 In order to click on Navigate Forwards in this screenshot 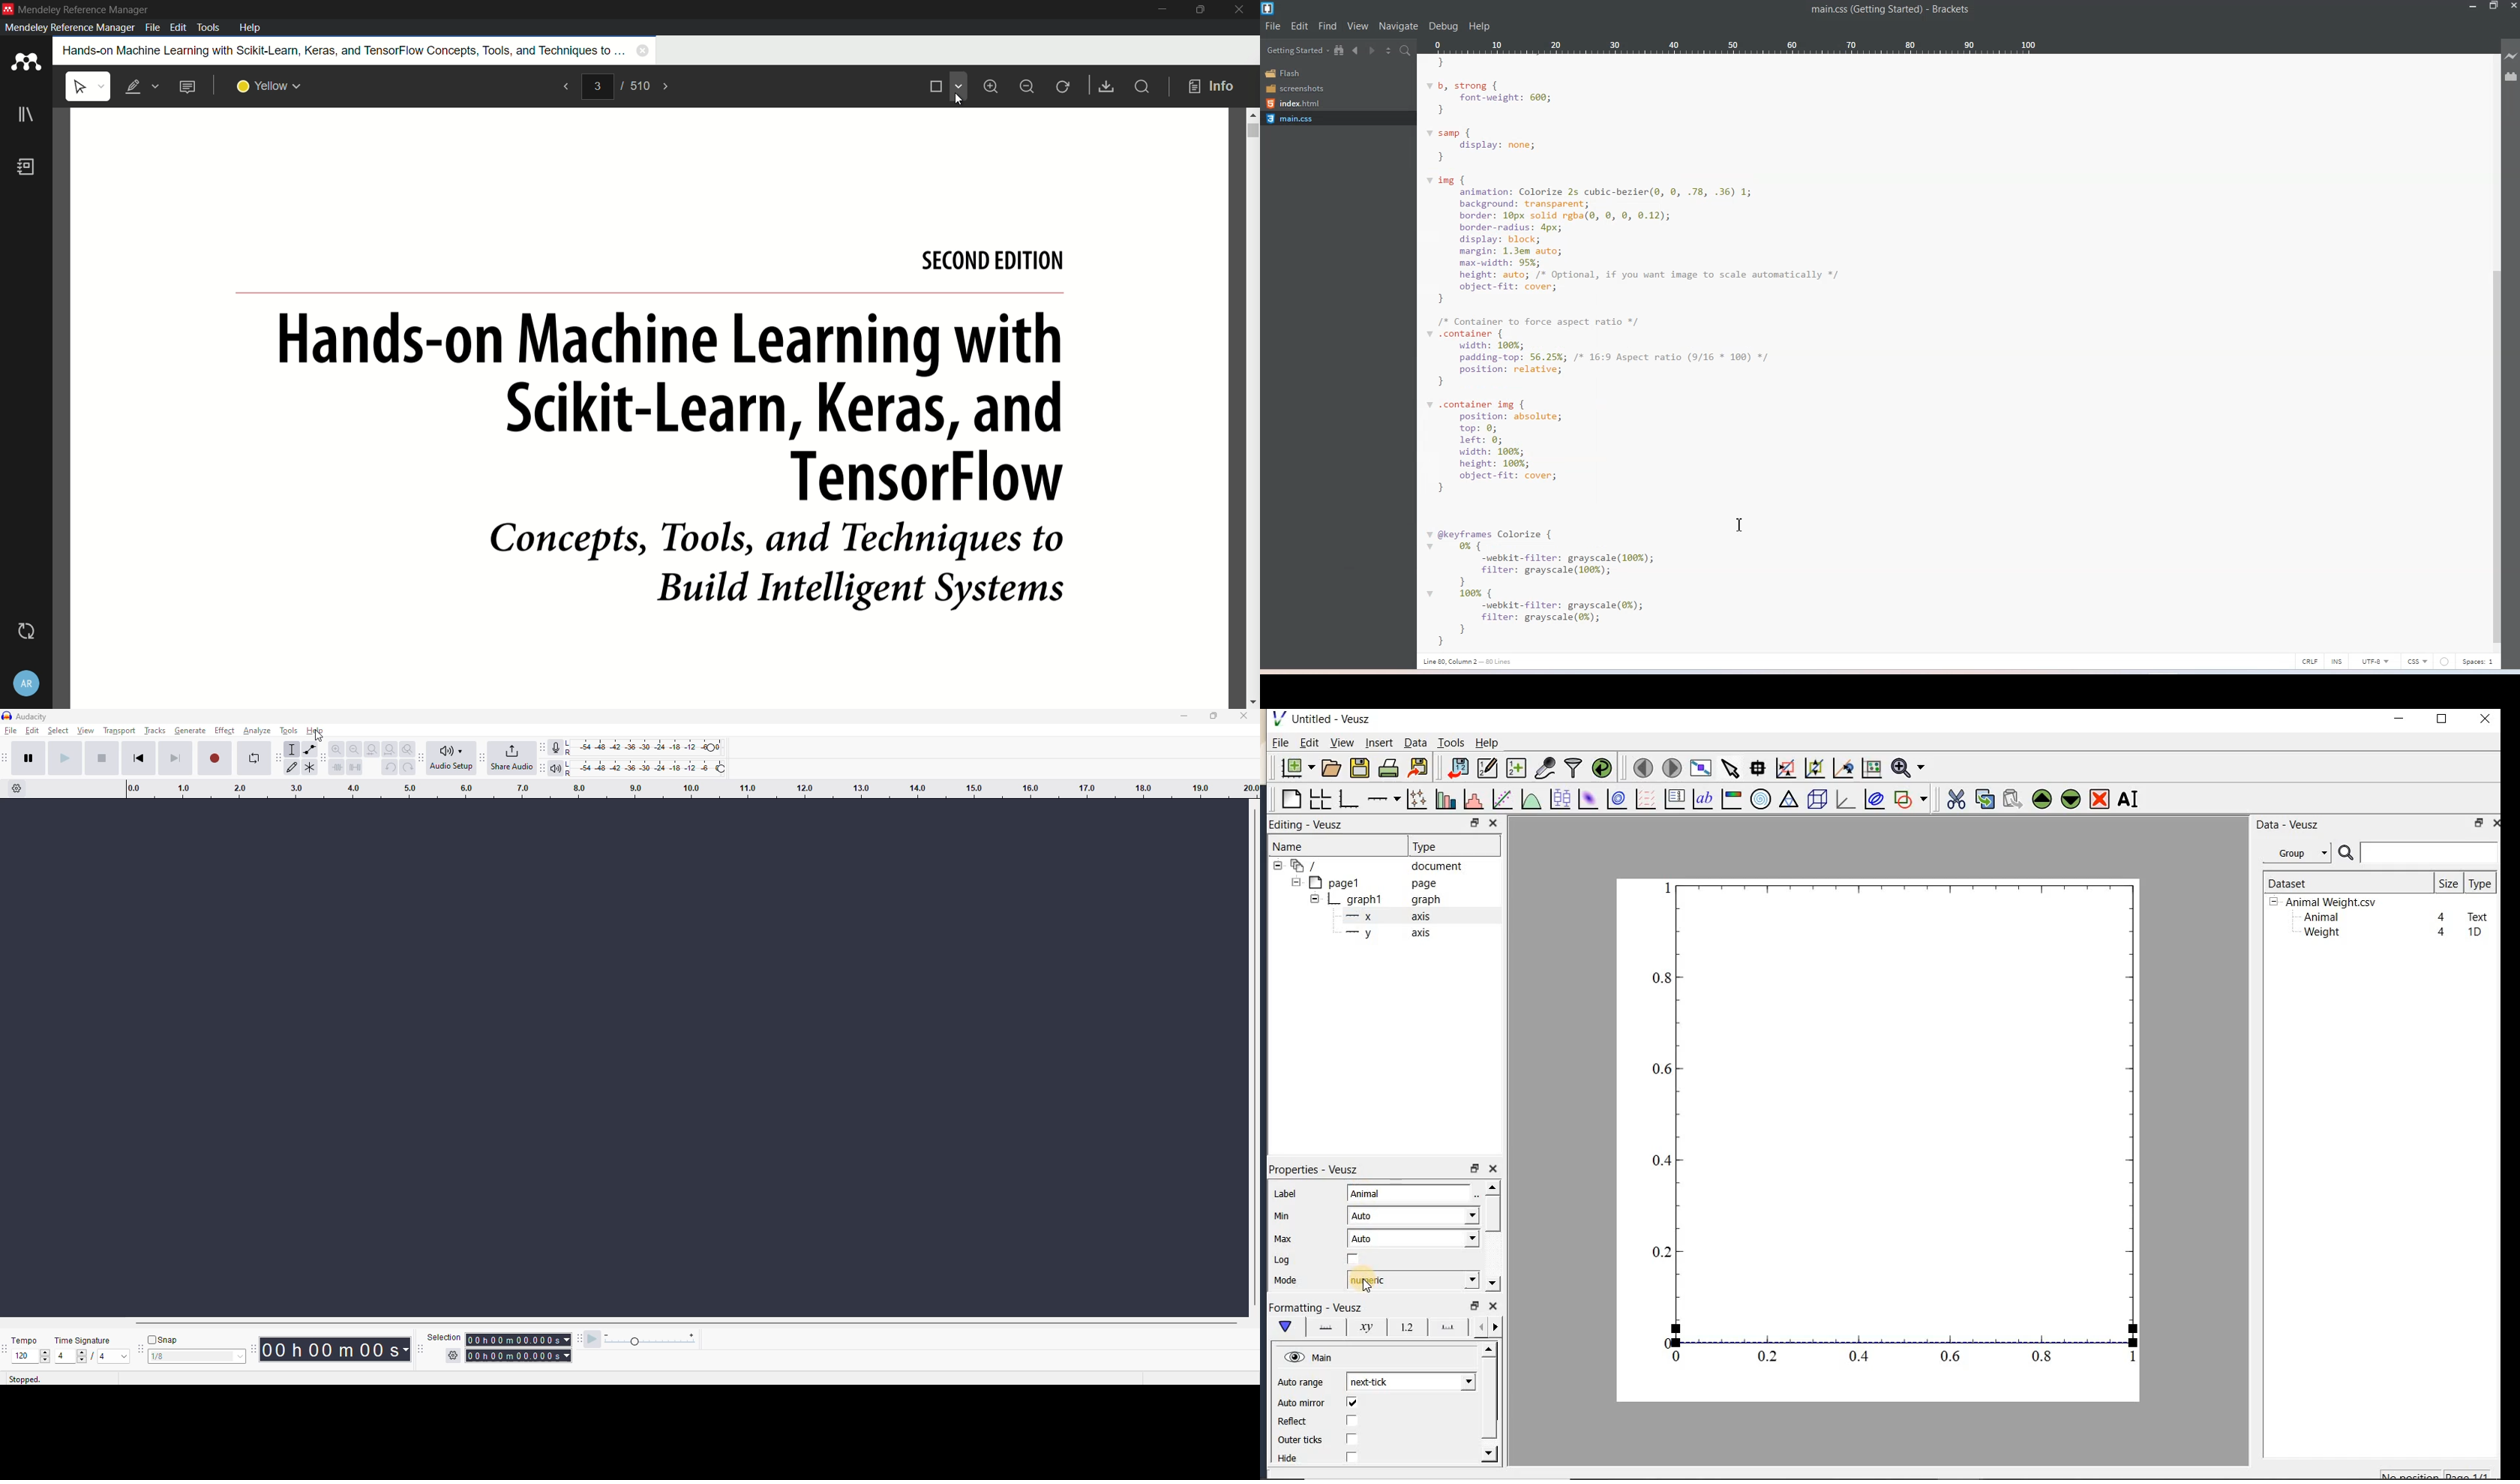, I will do `click(1374, 51)`.